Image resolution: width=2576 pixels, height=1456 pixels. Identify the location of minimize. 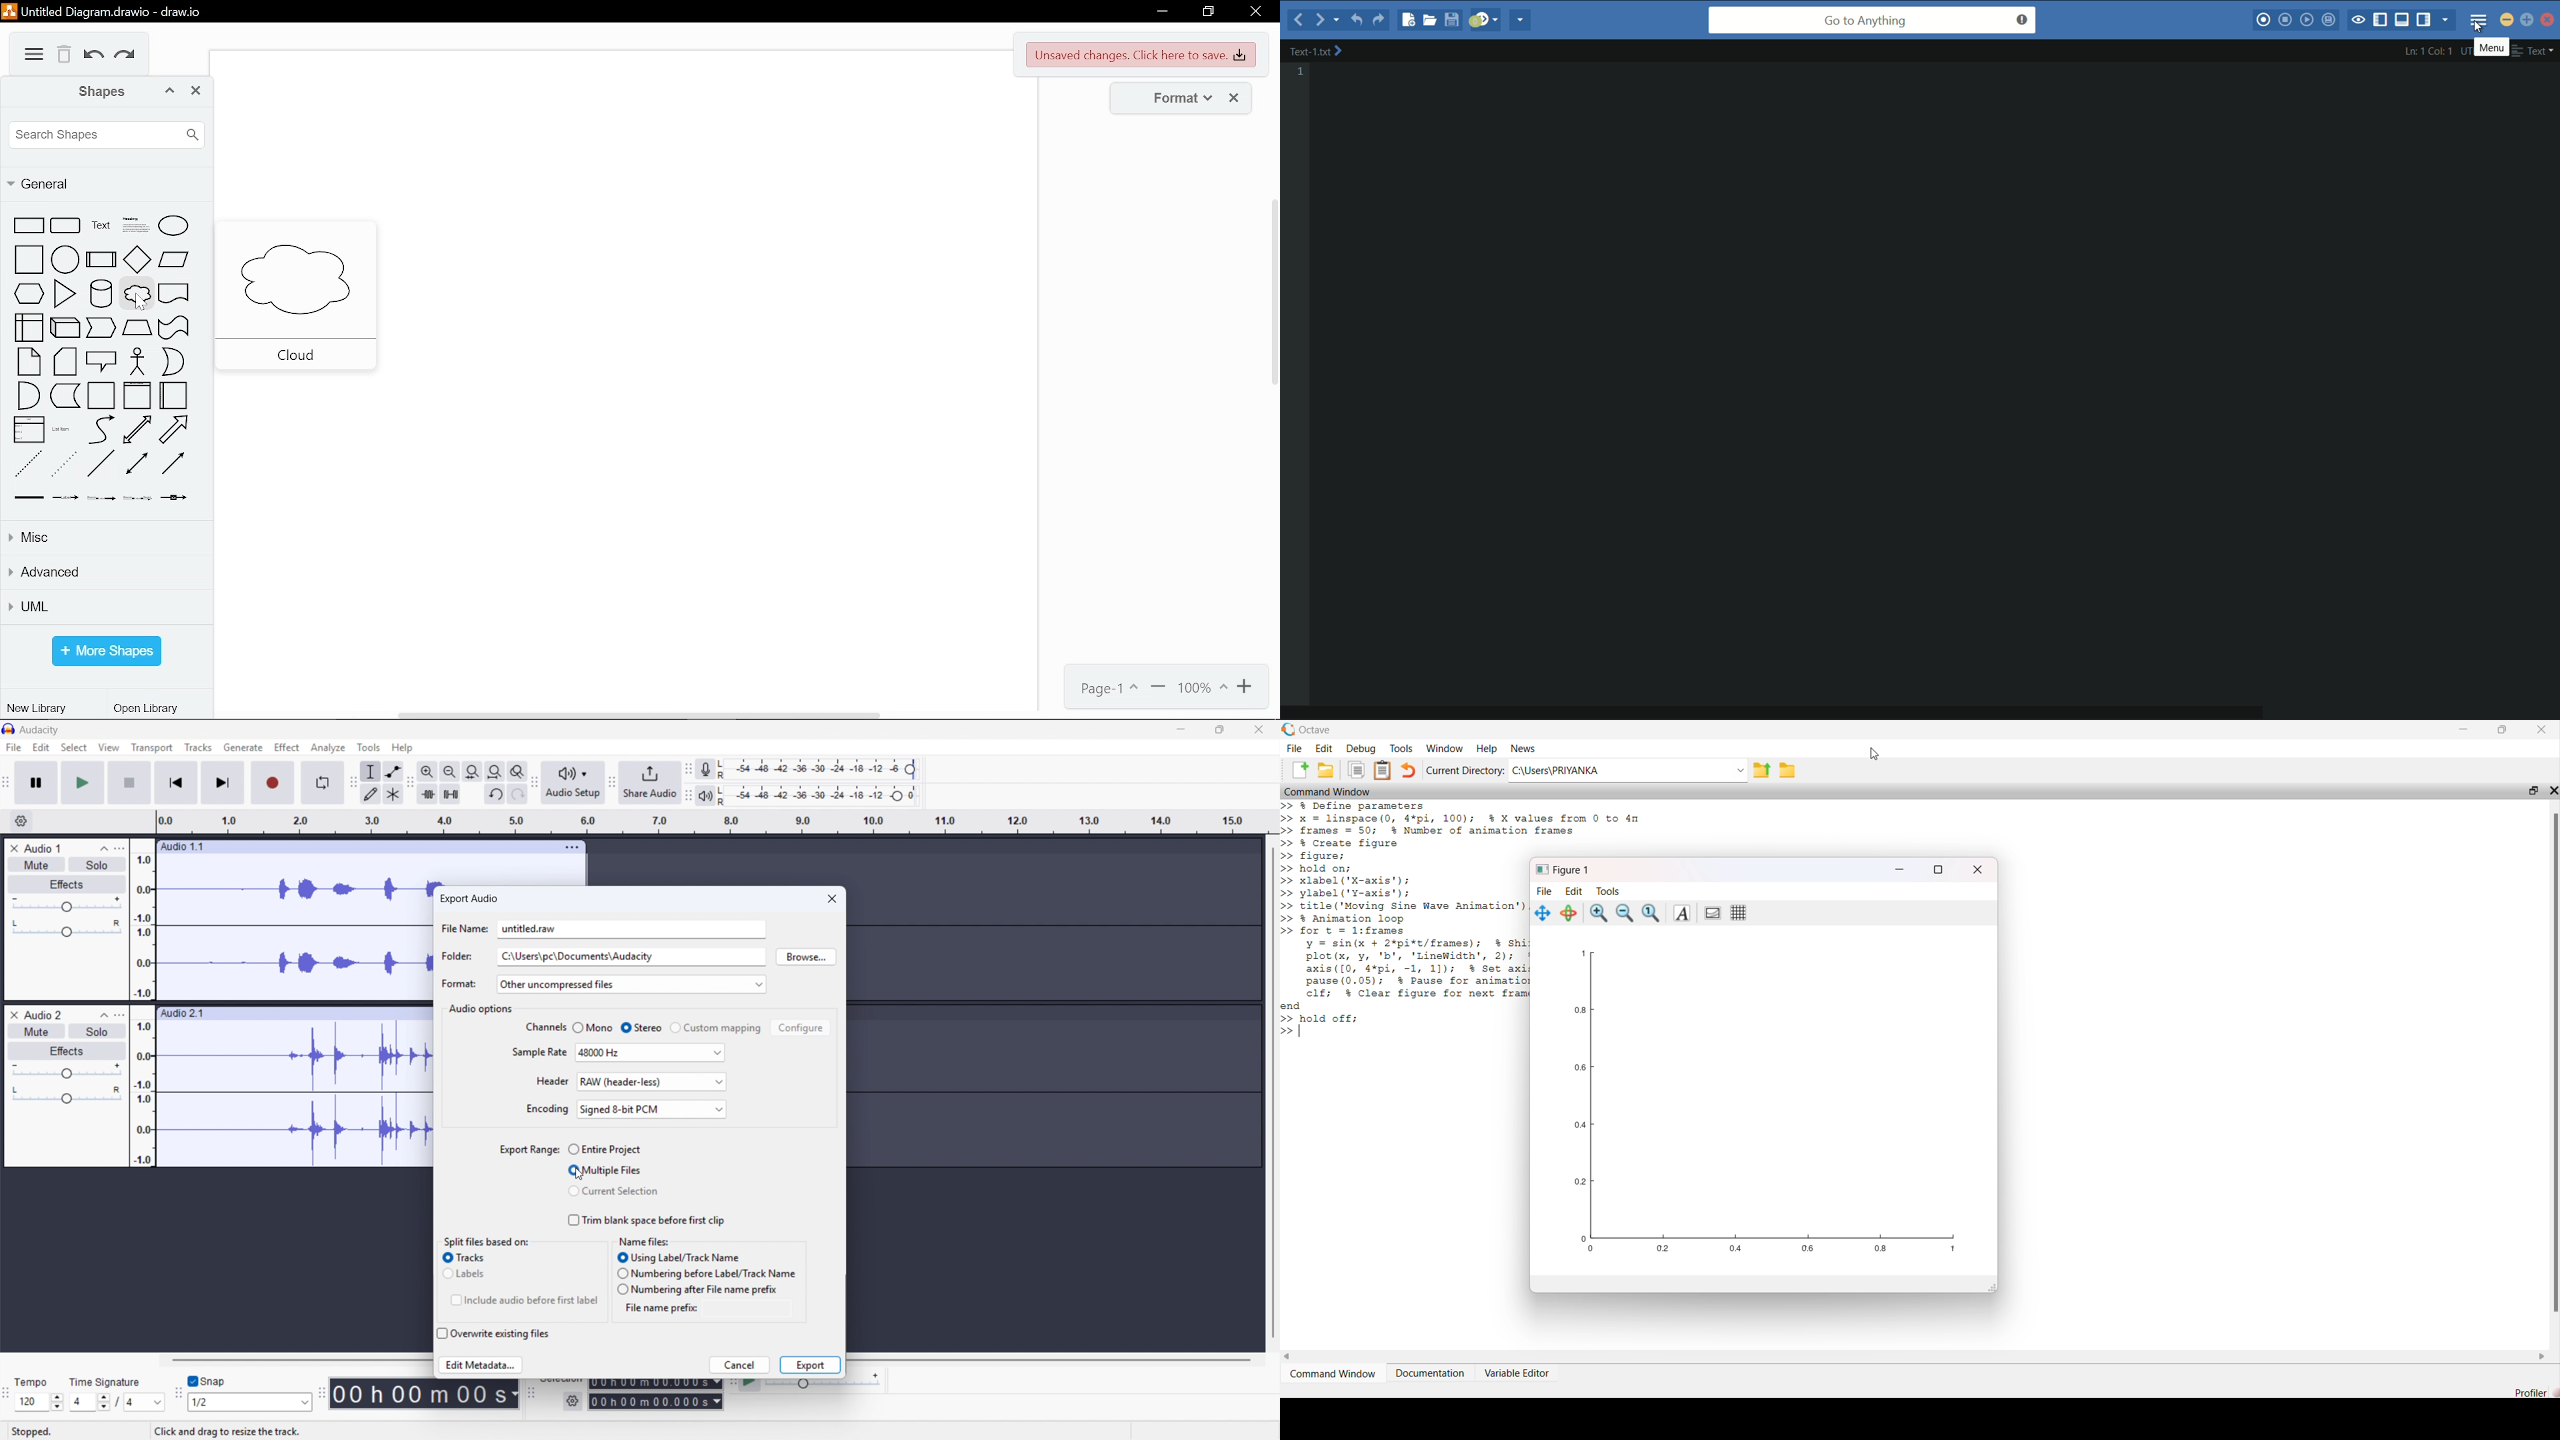
(2505, 19).